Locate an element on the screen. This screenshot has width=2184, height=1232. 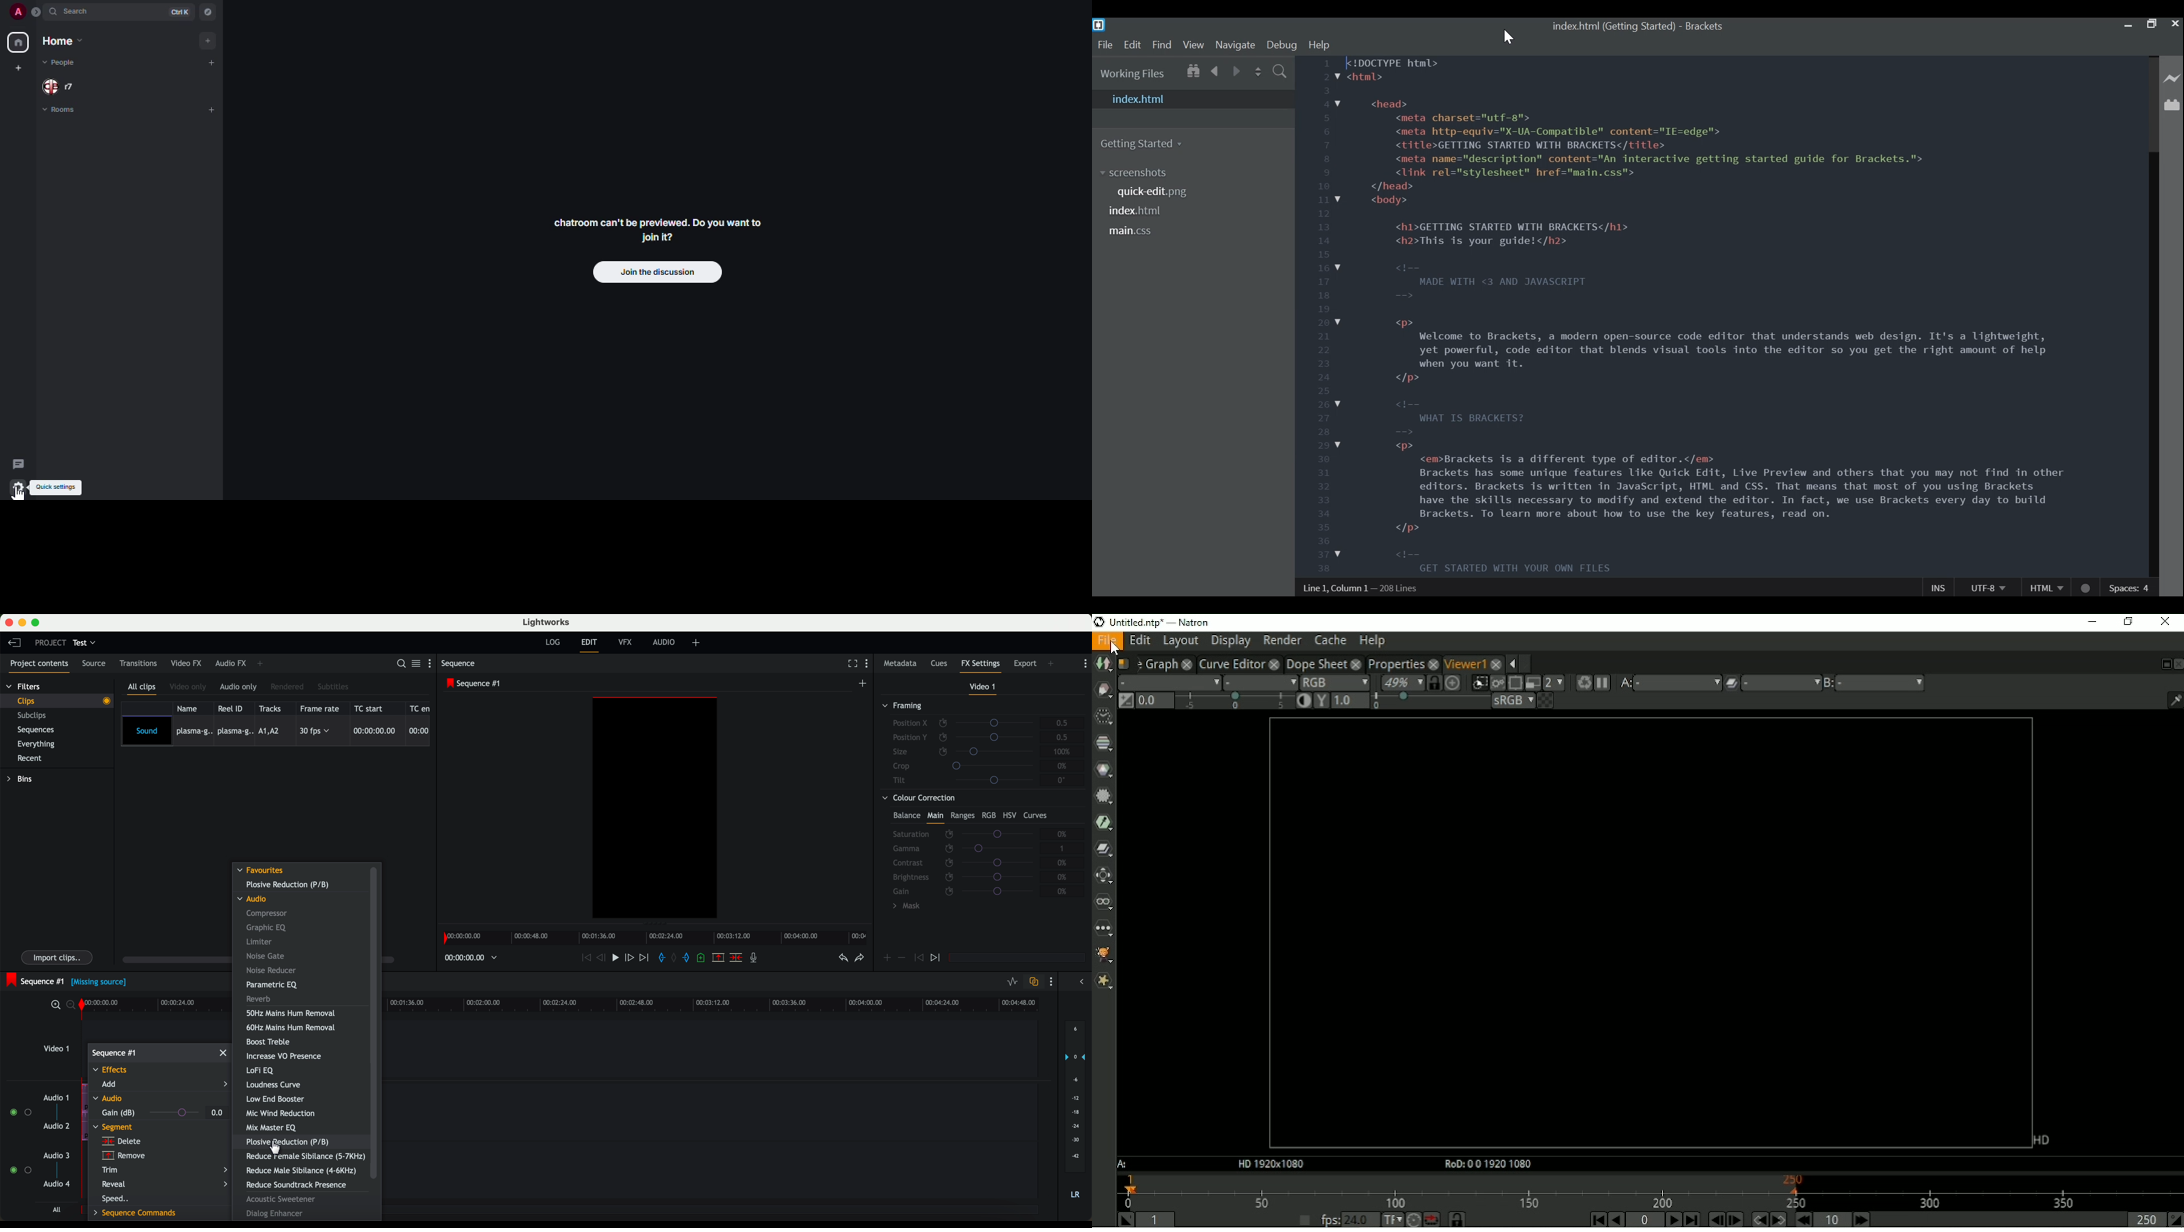
noise gate is located at coordinates (266, 956).